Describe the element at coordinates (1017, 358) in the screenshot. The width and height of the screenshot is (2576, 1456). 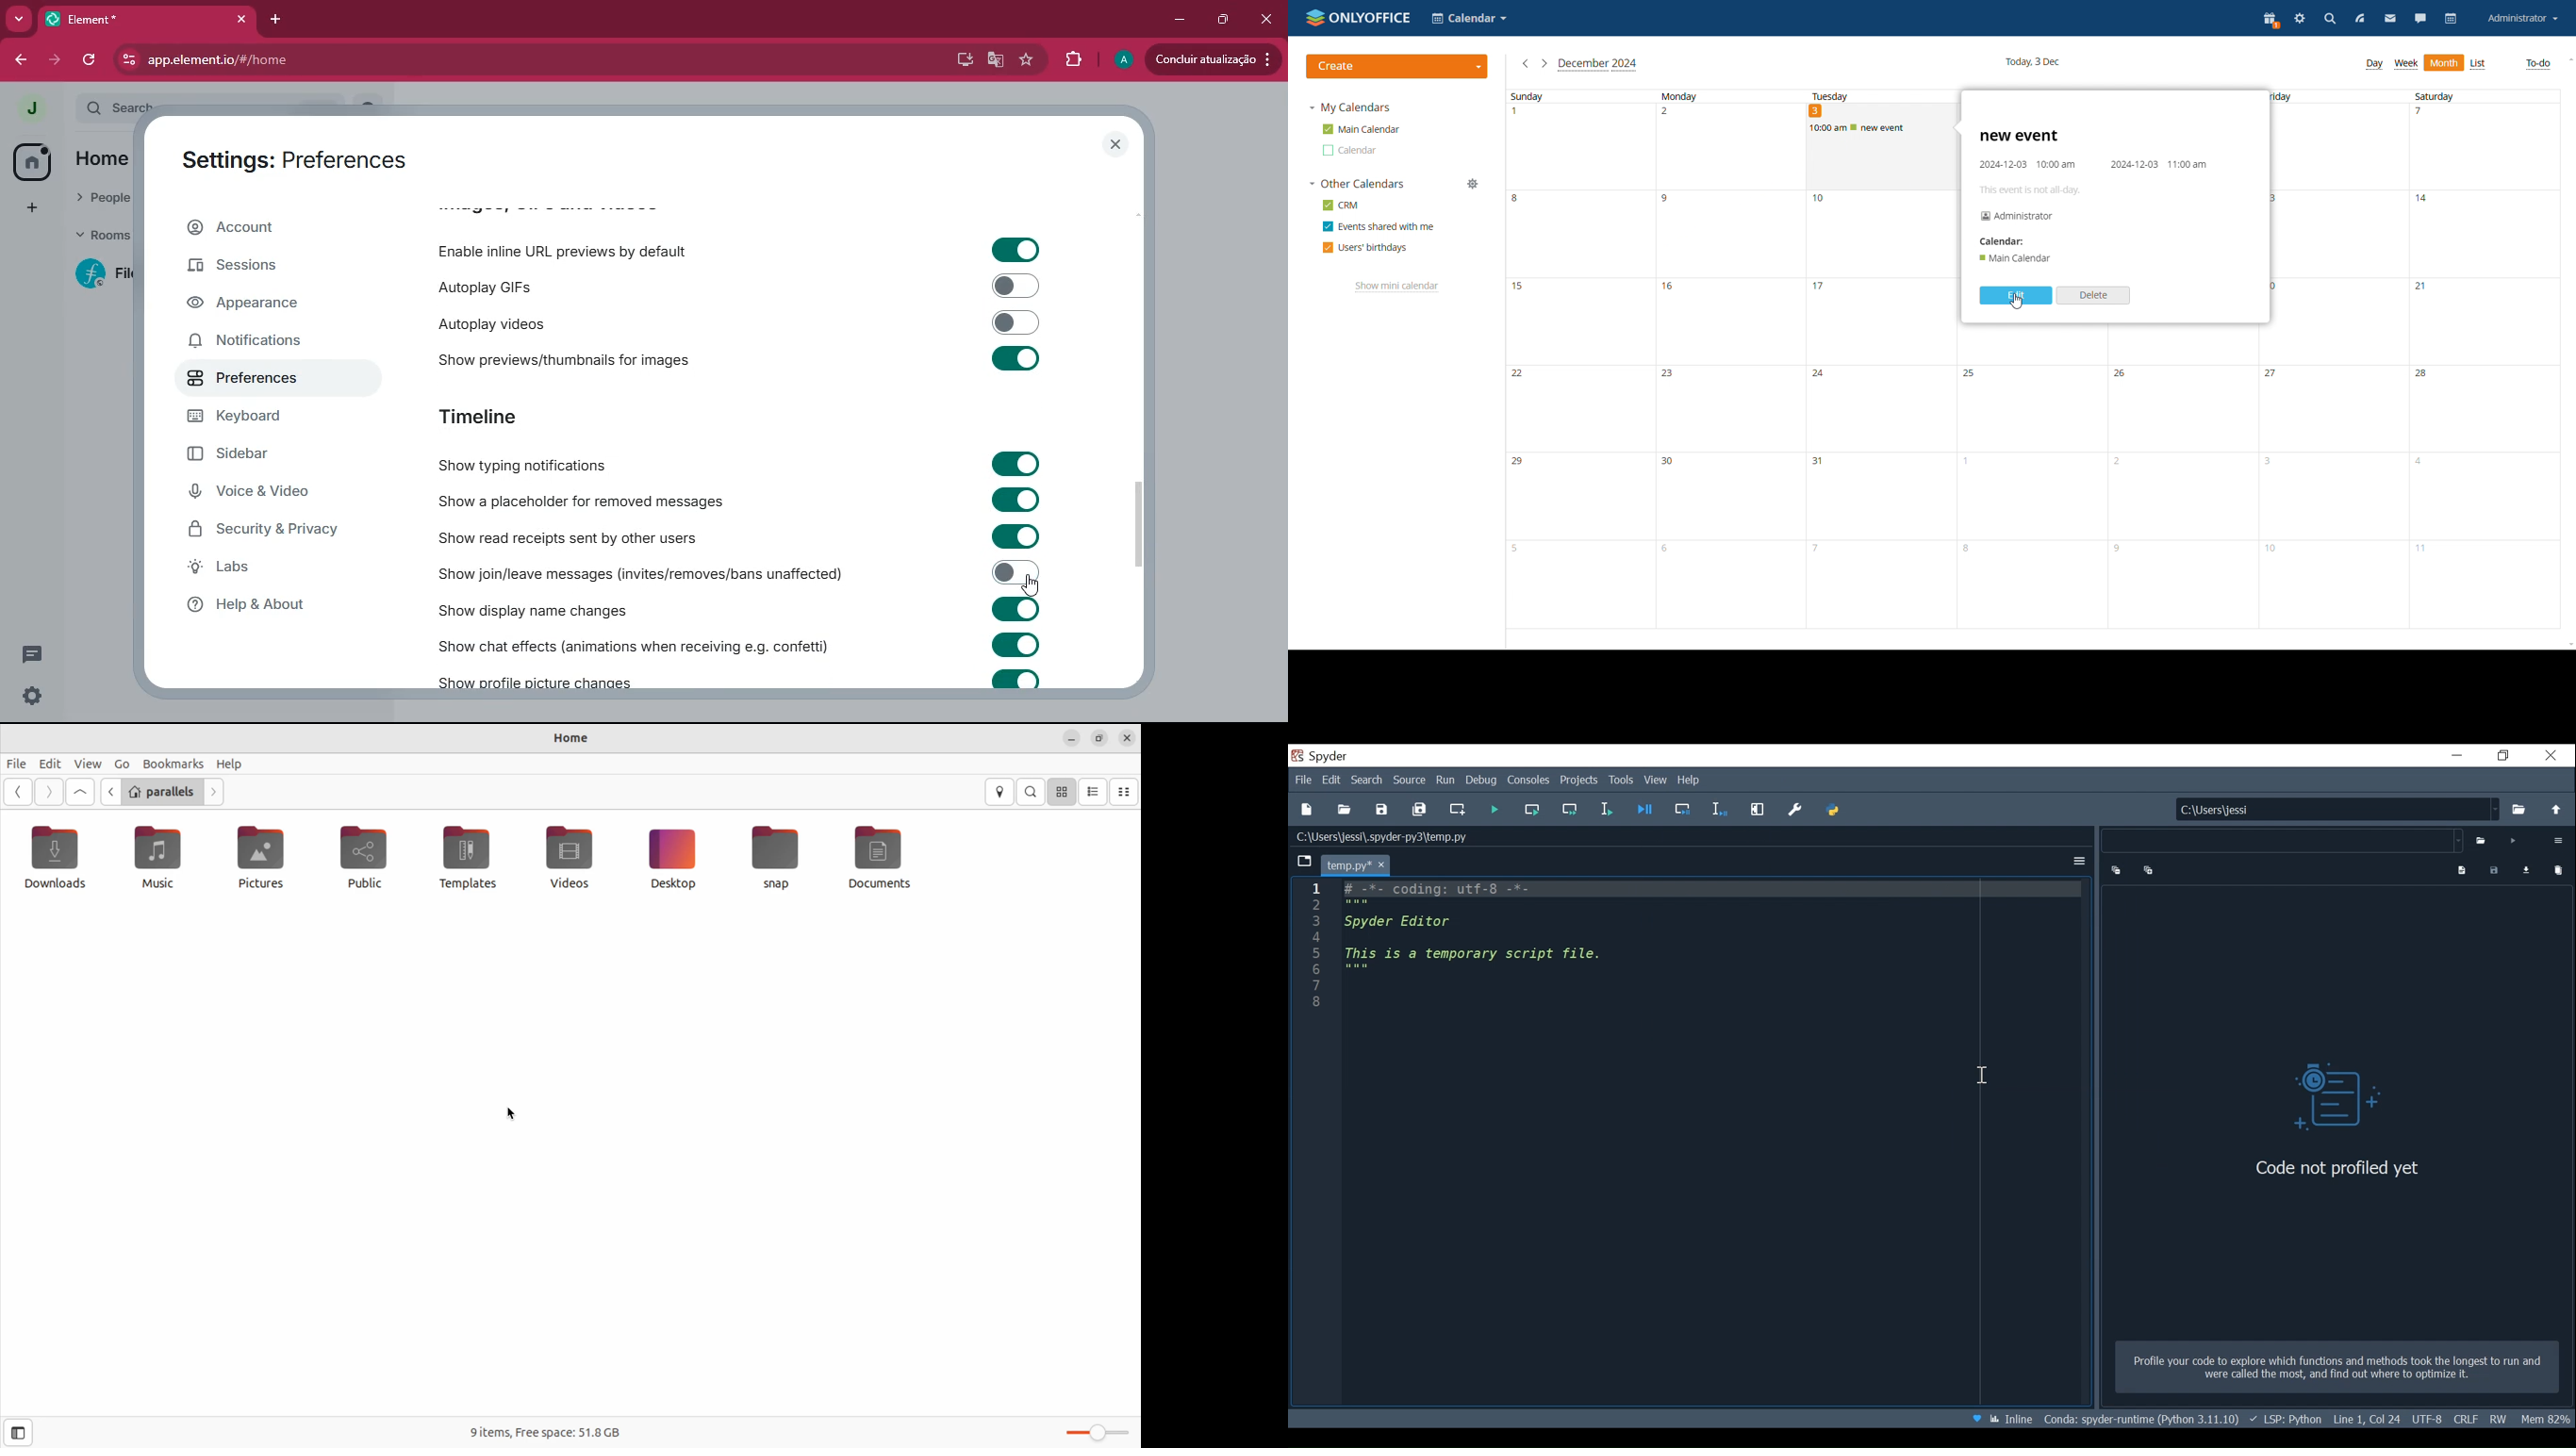
I see `toggle on/off` at that location.